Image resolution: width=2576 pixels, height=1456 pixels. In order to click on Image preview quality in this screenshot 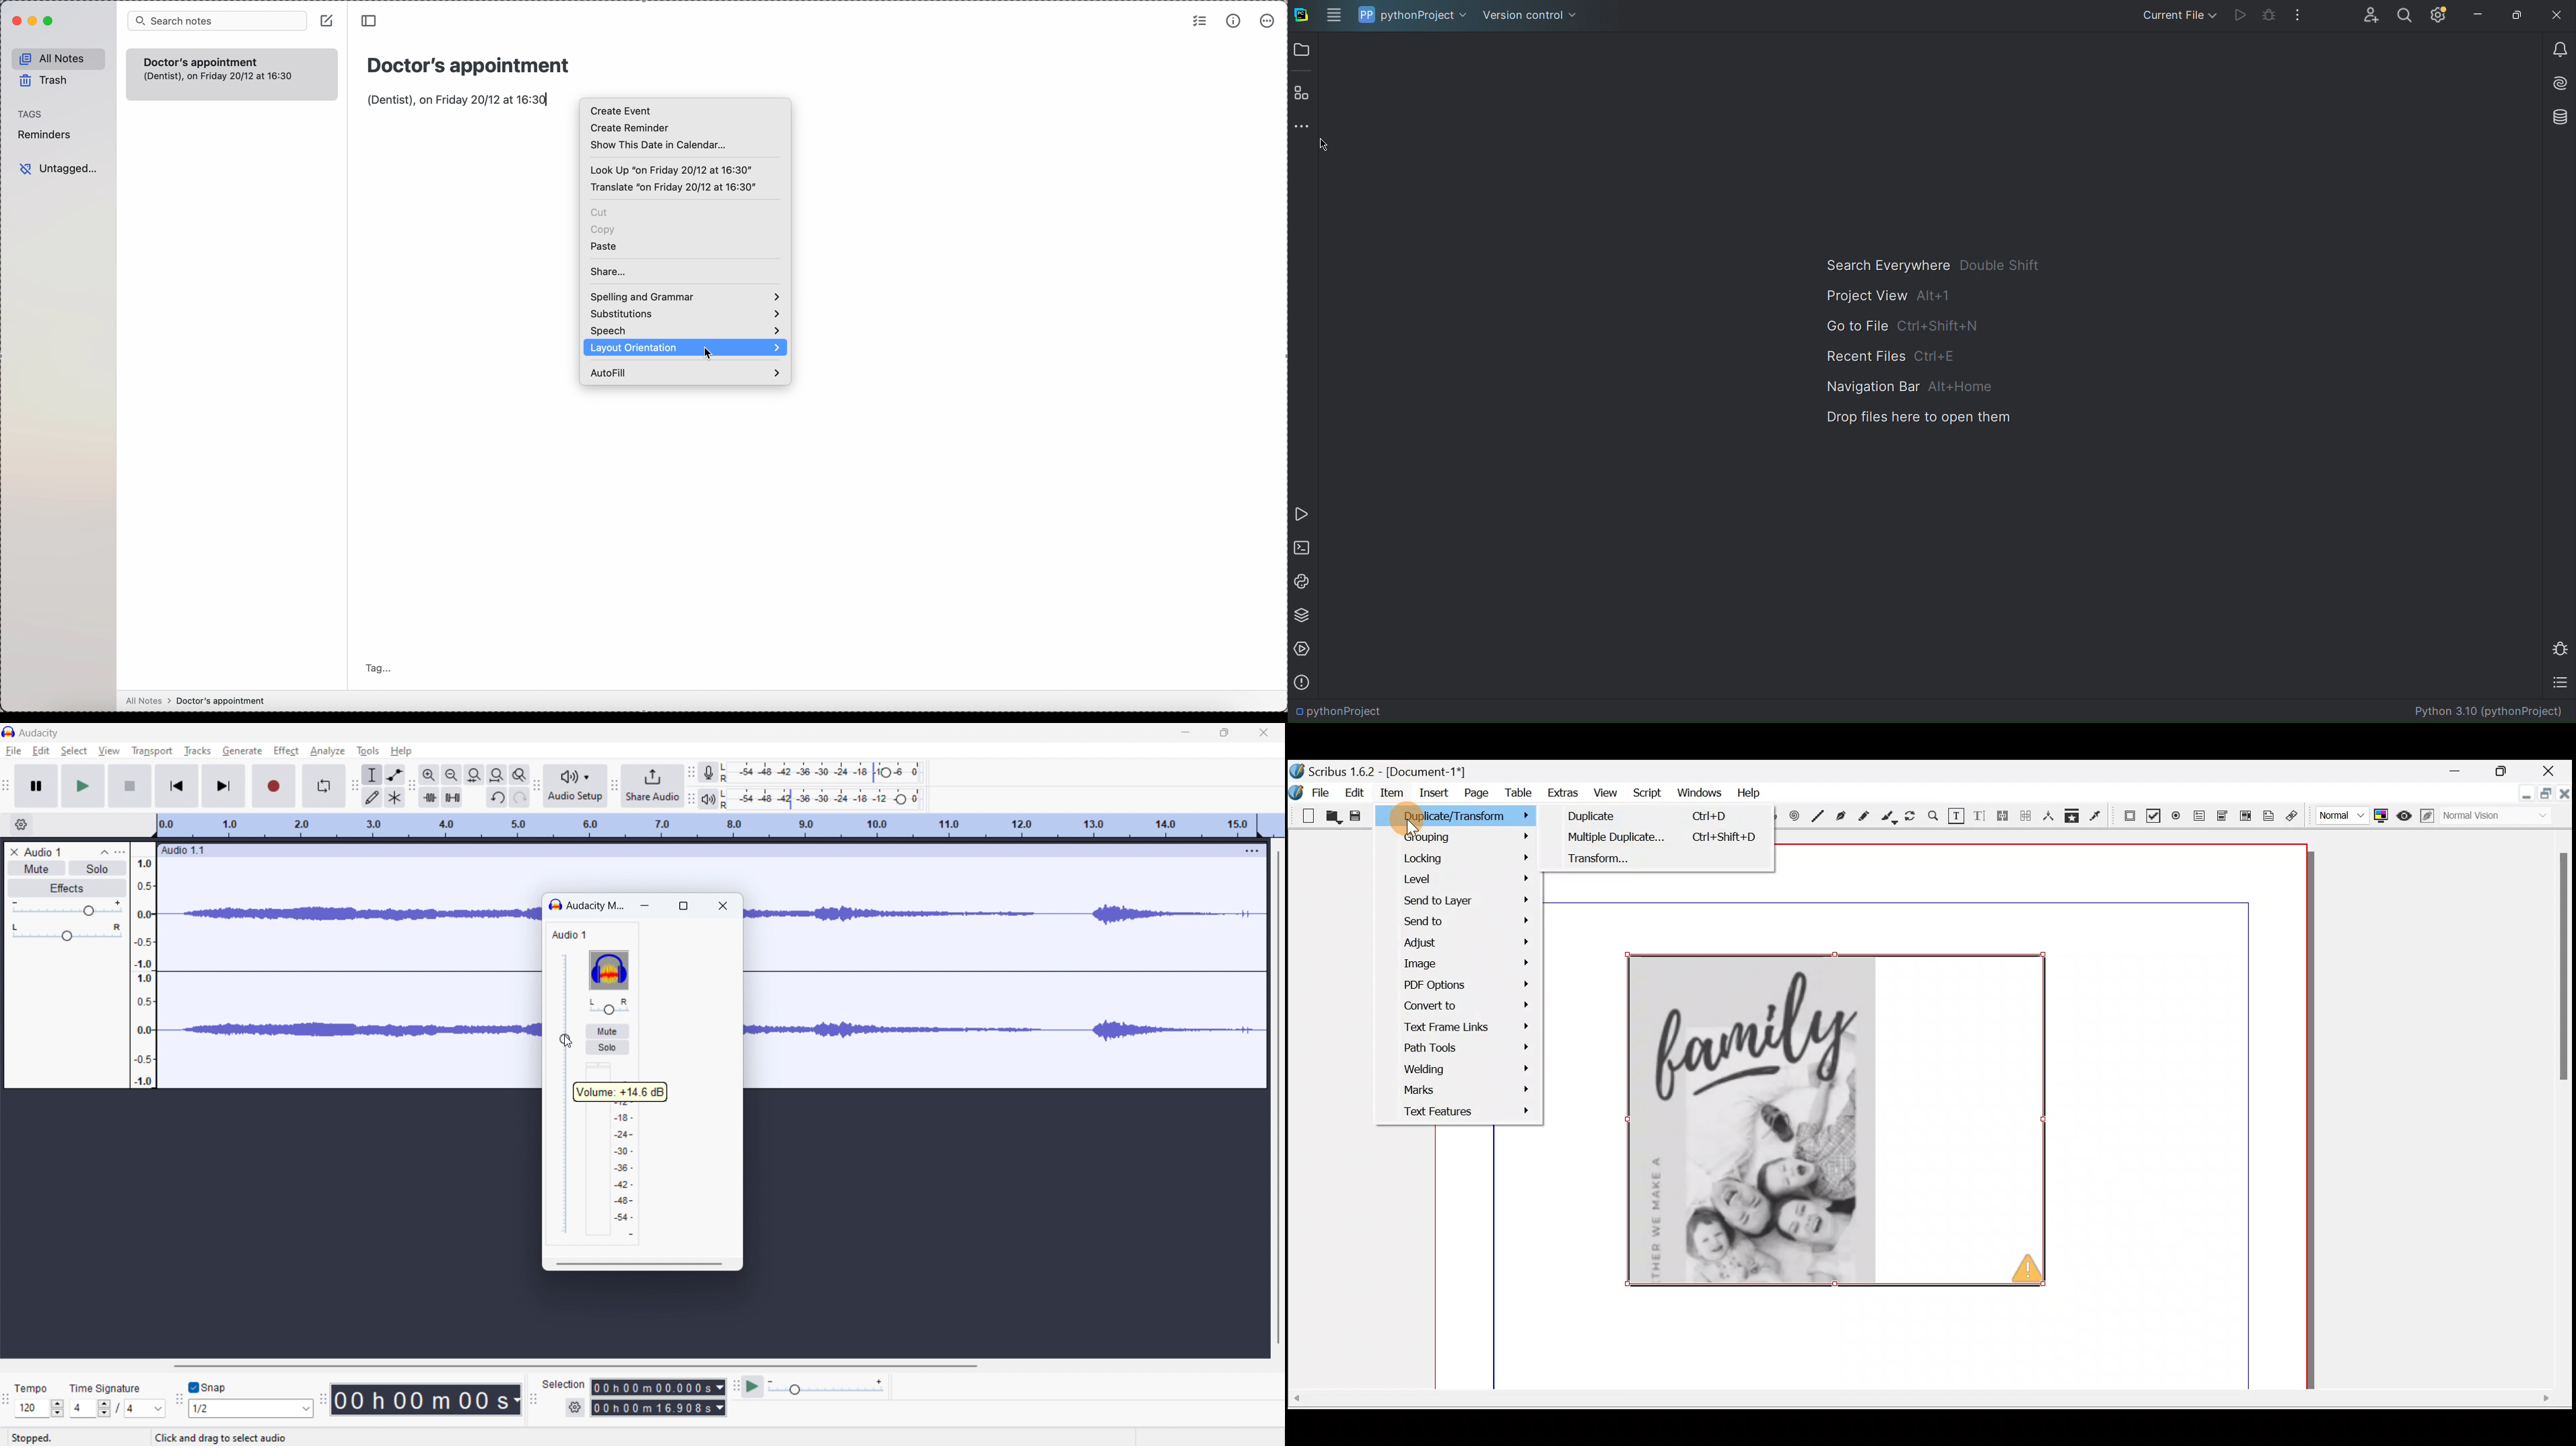, I will do `click(2341, 815)`.